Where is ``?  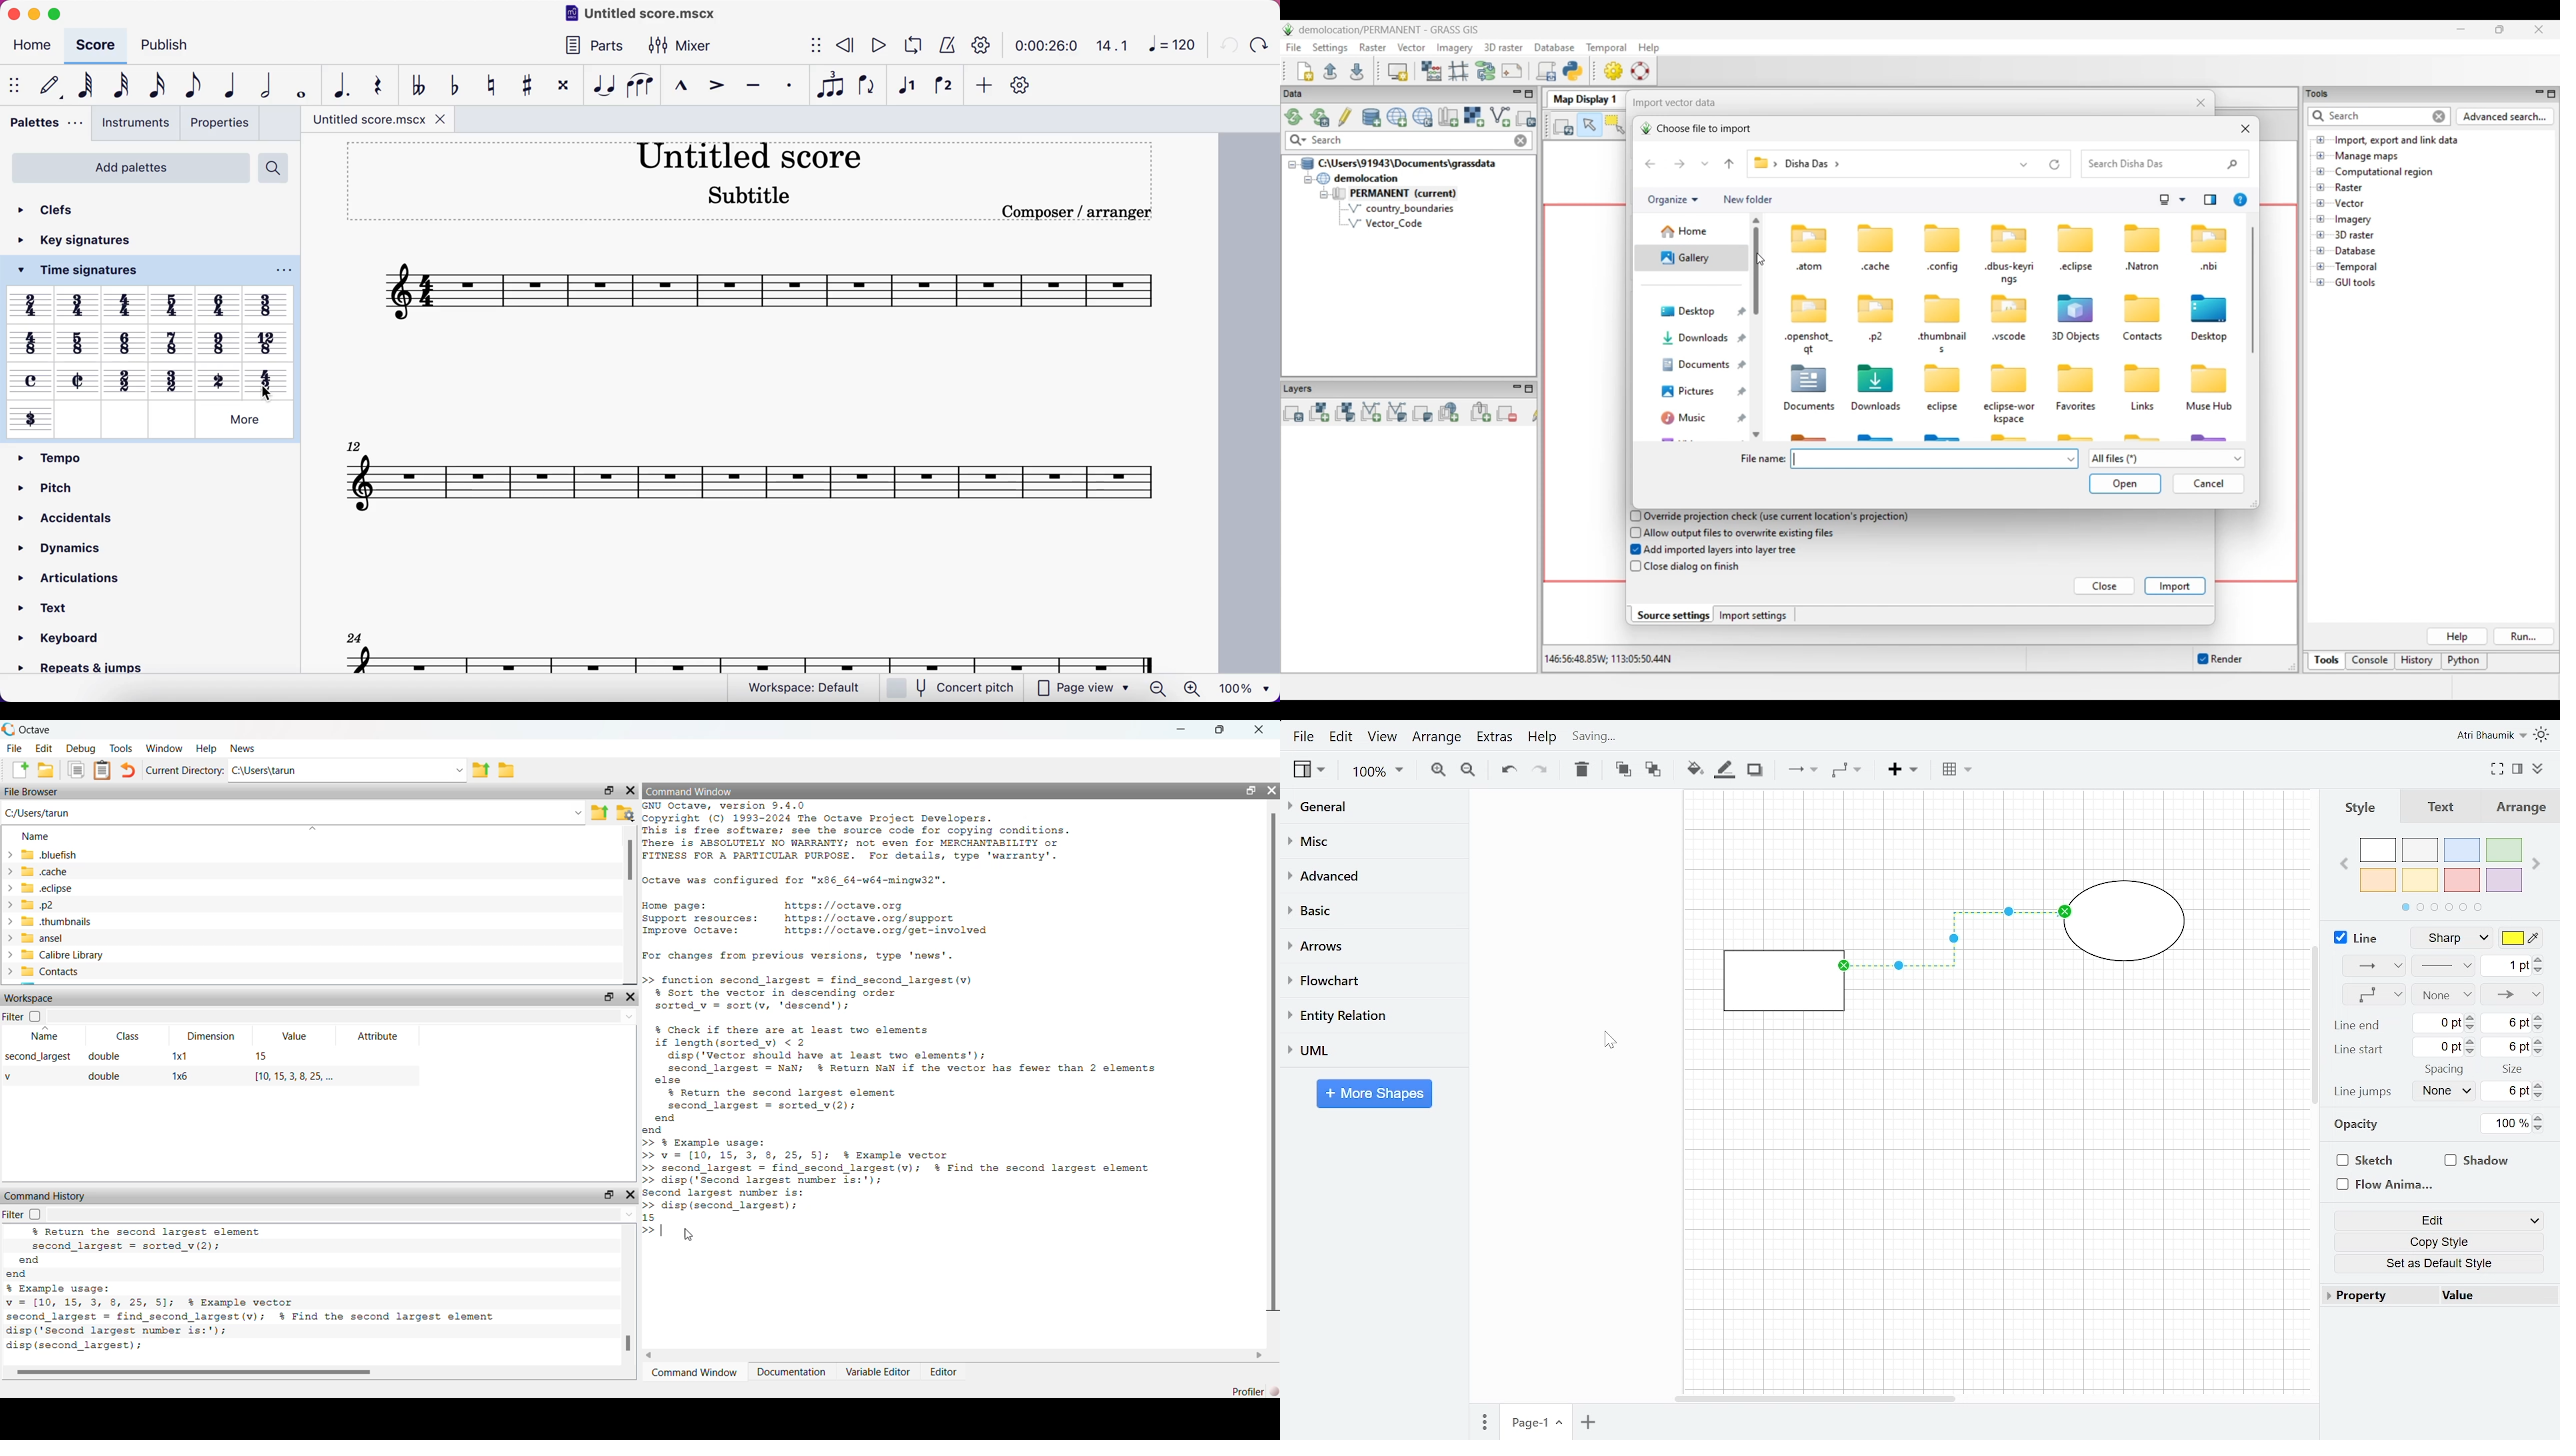
 is located at coordinates (218, 340).